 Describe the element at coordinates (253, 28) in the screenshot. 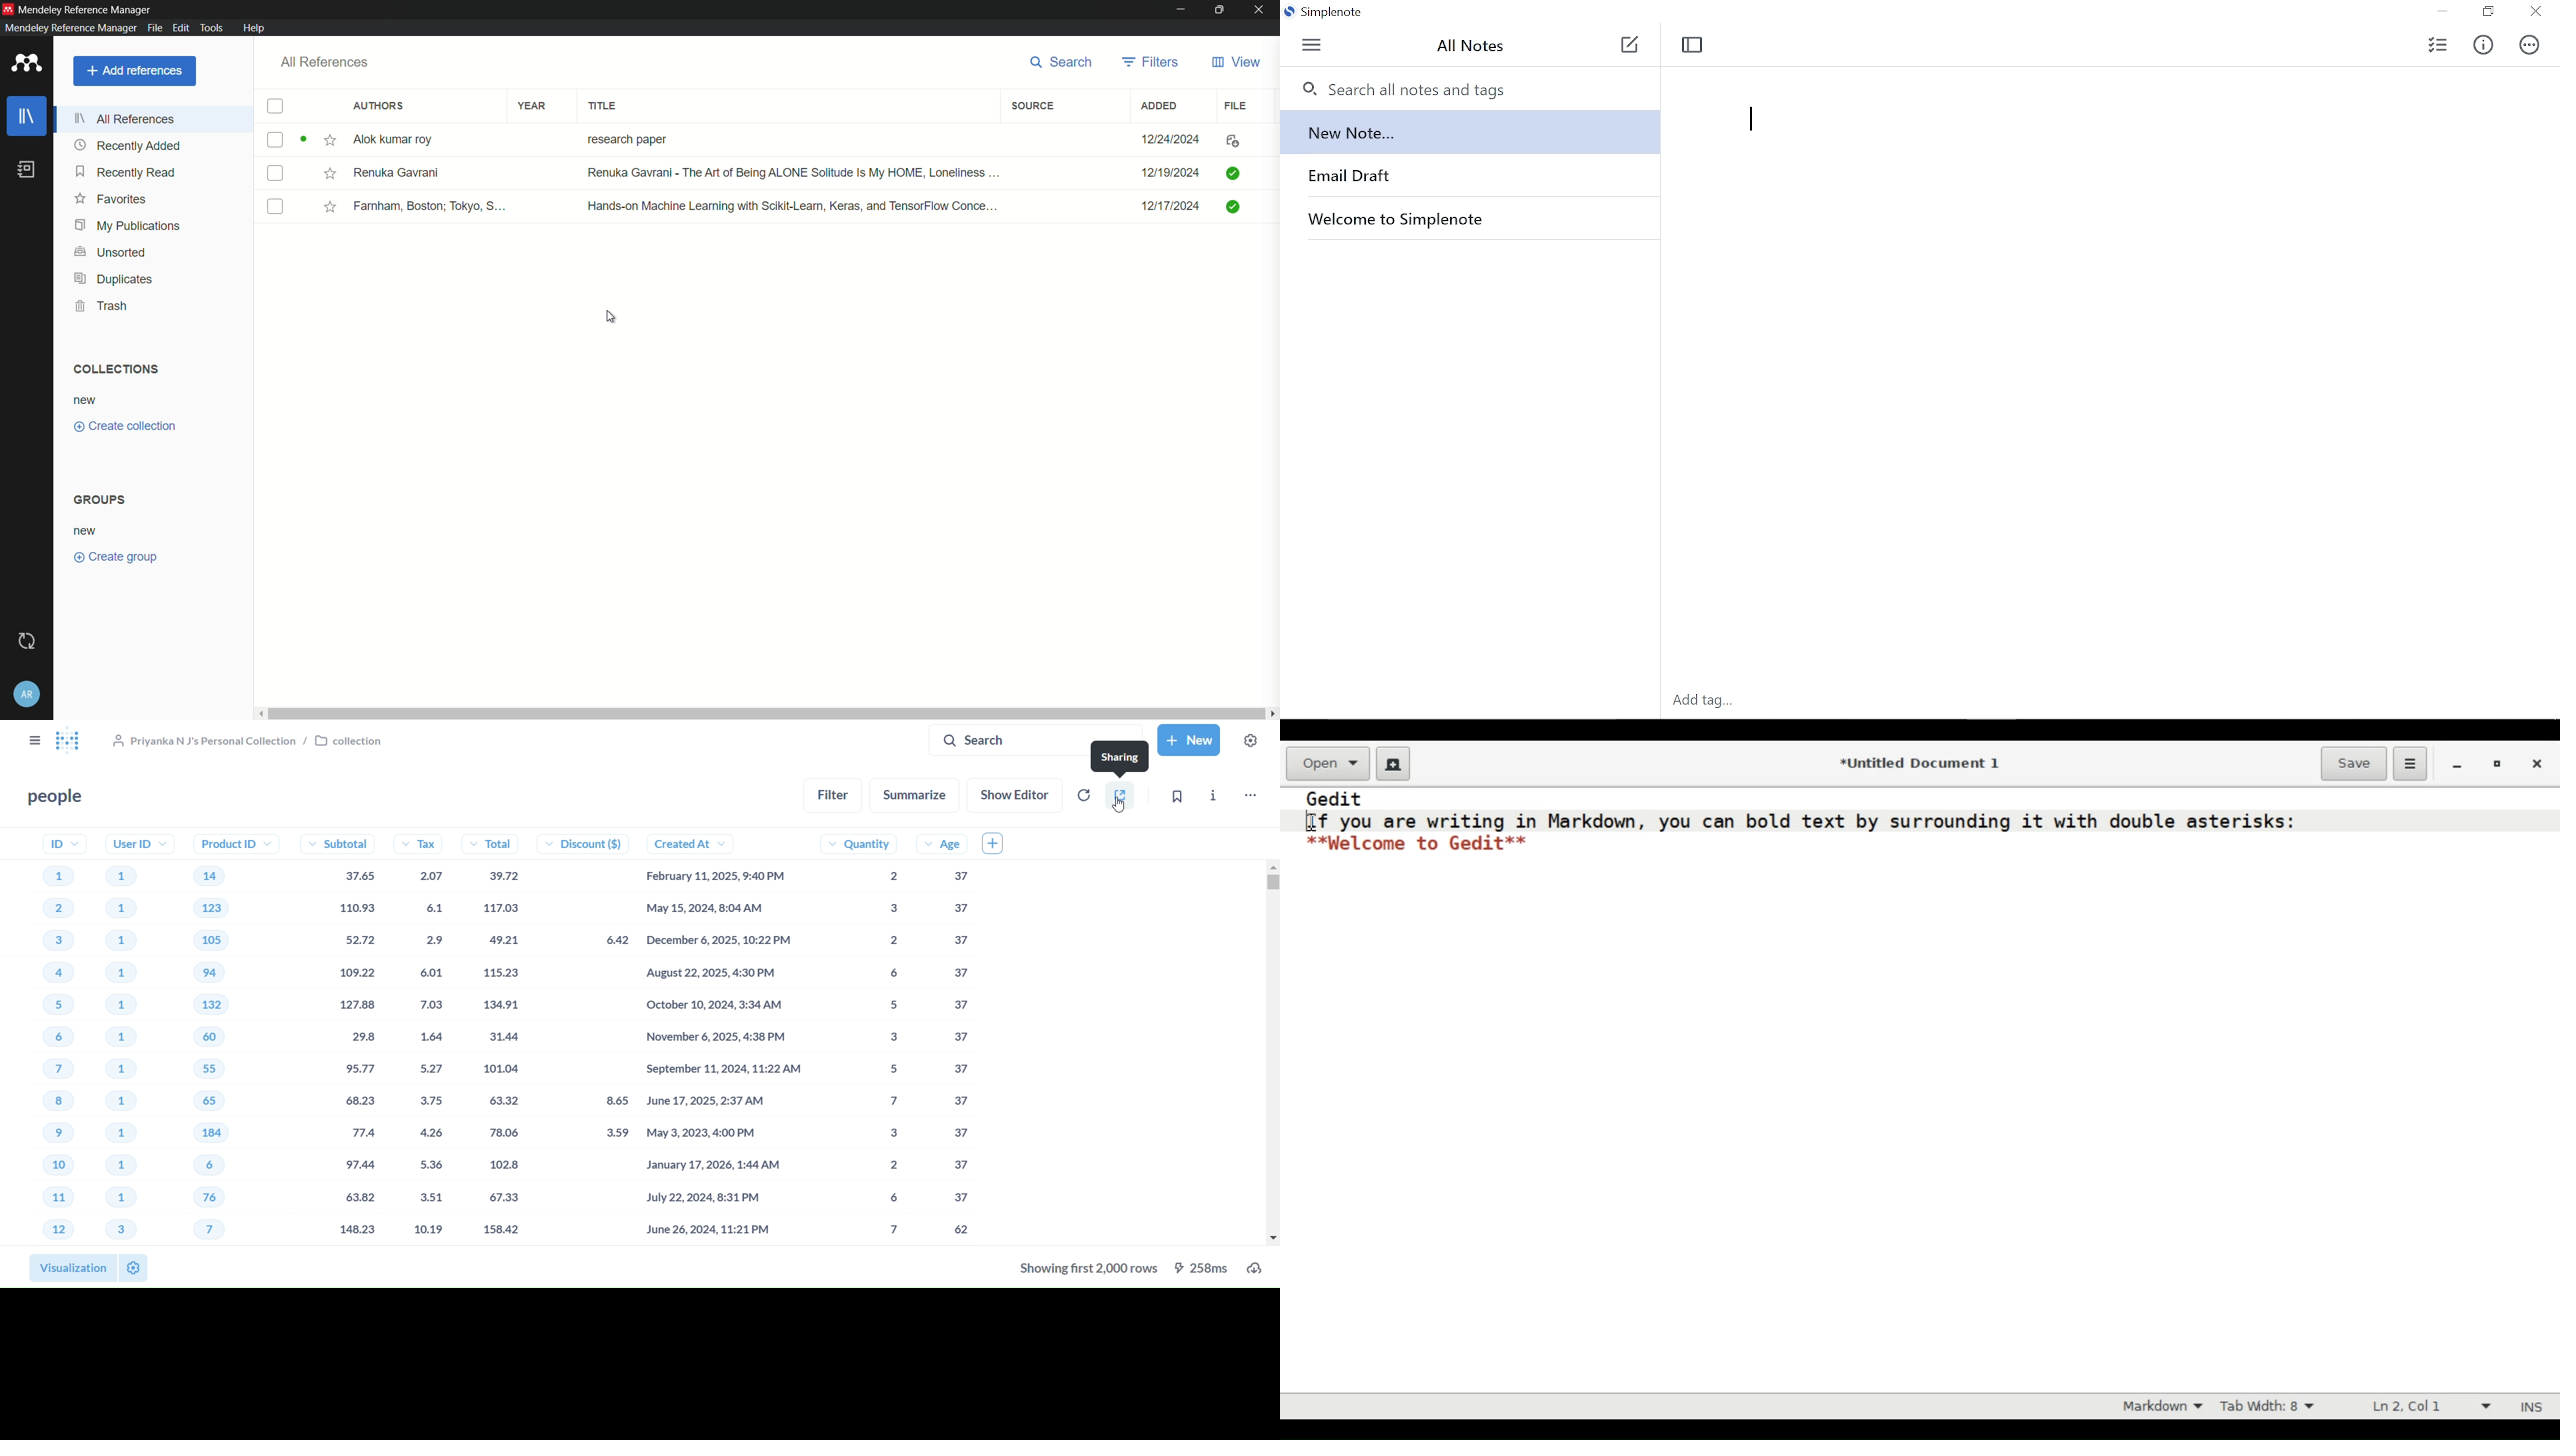

I see `help menu` at that location.